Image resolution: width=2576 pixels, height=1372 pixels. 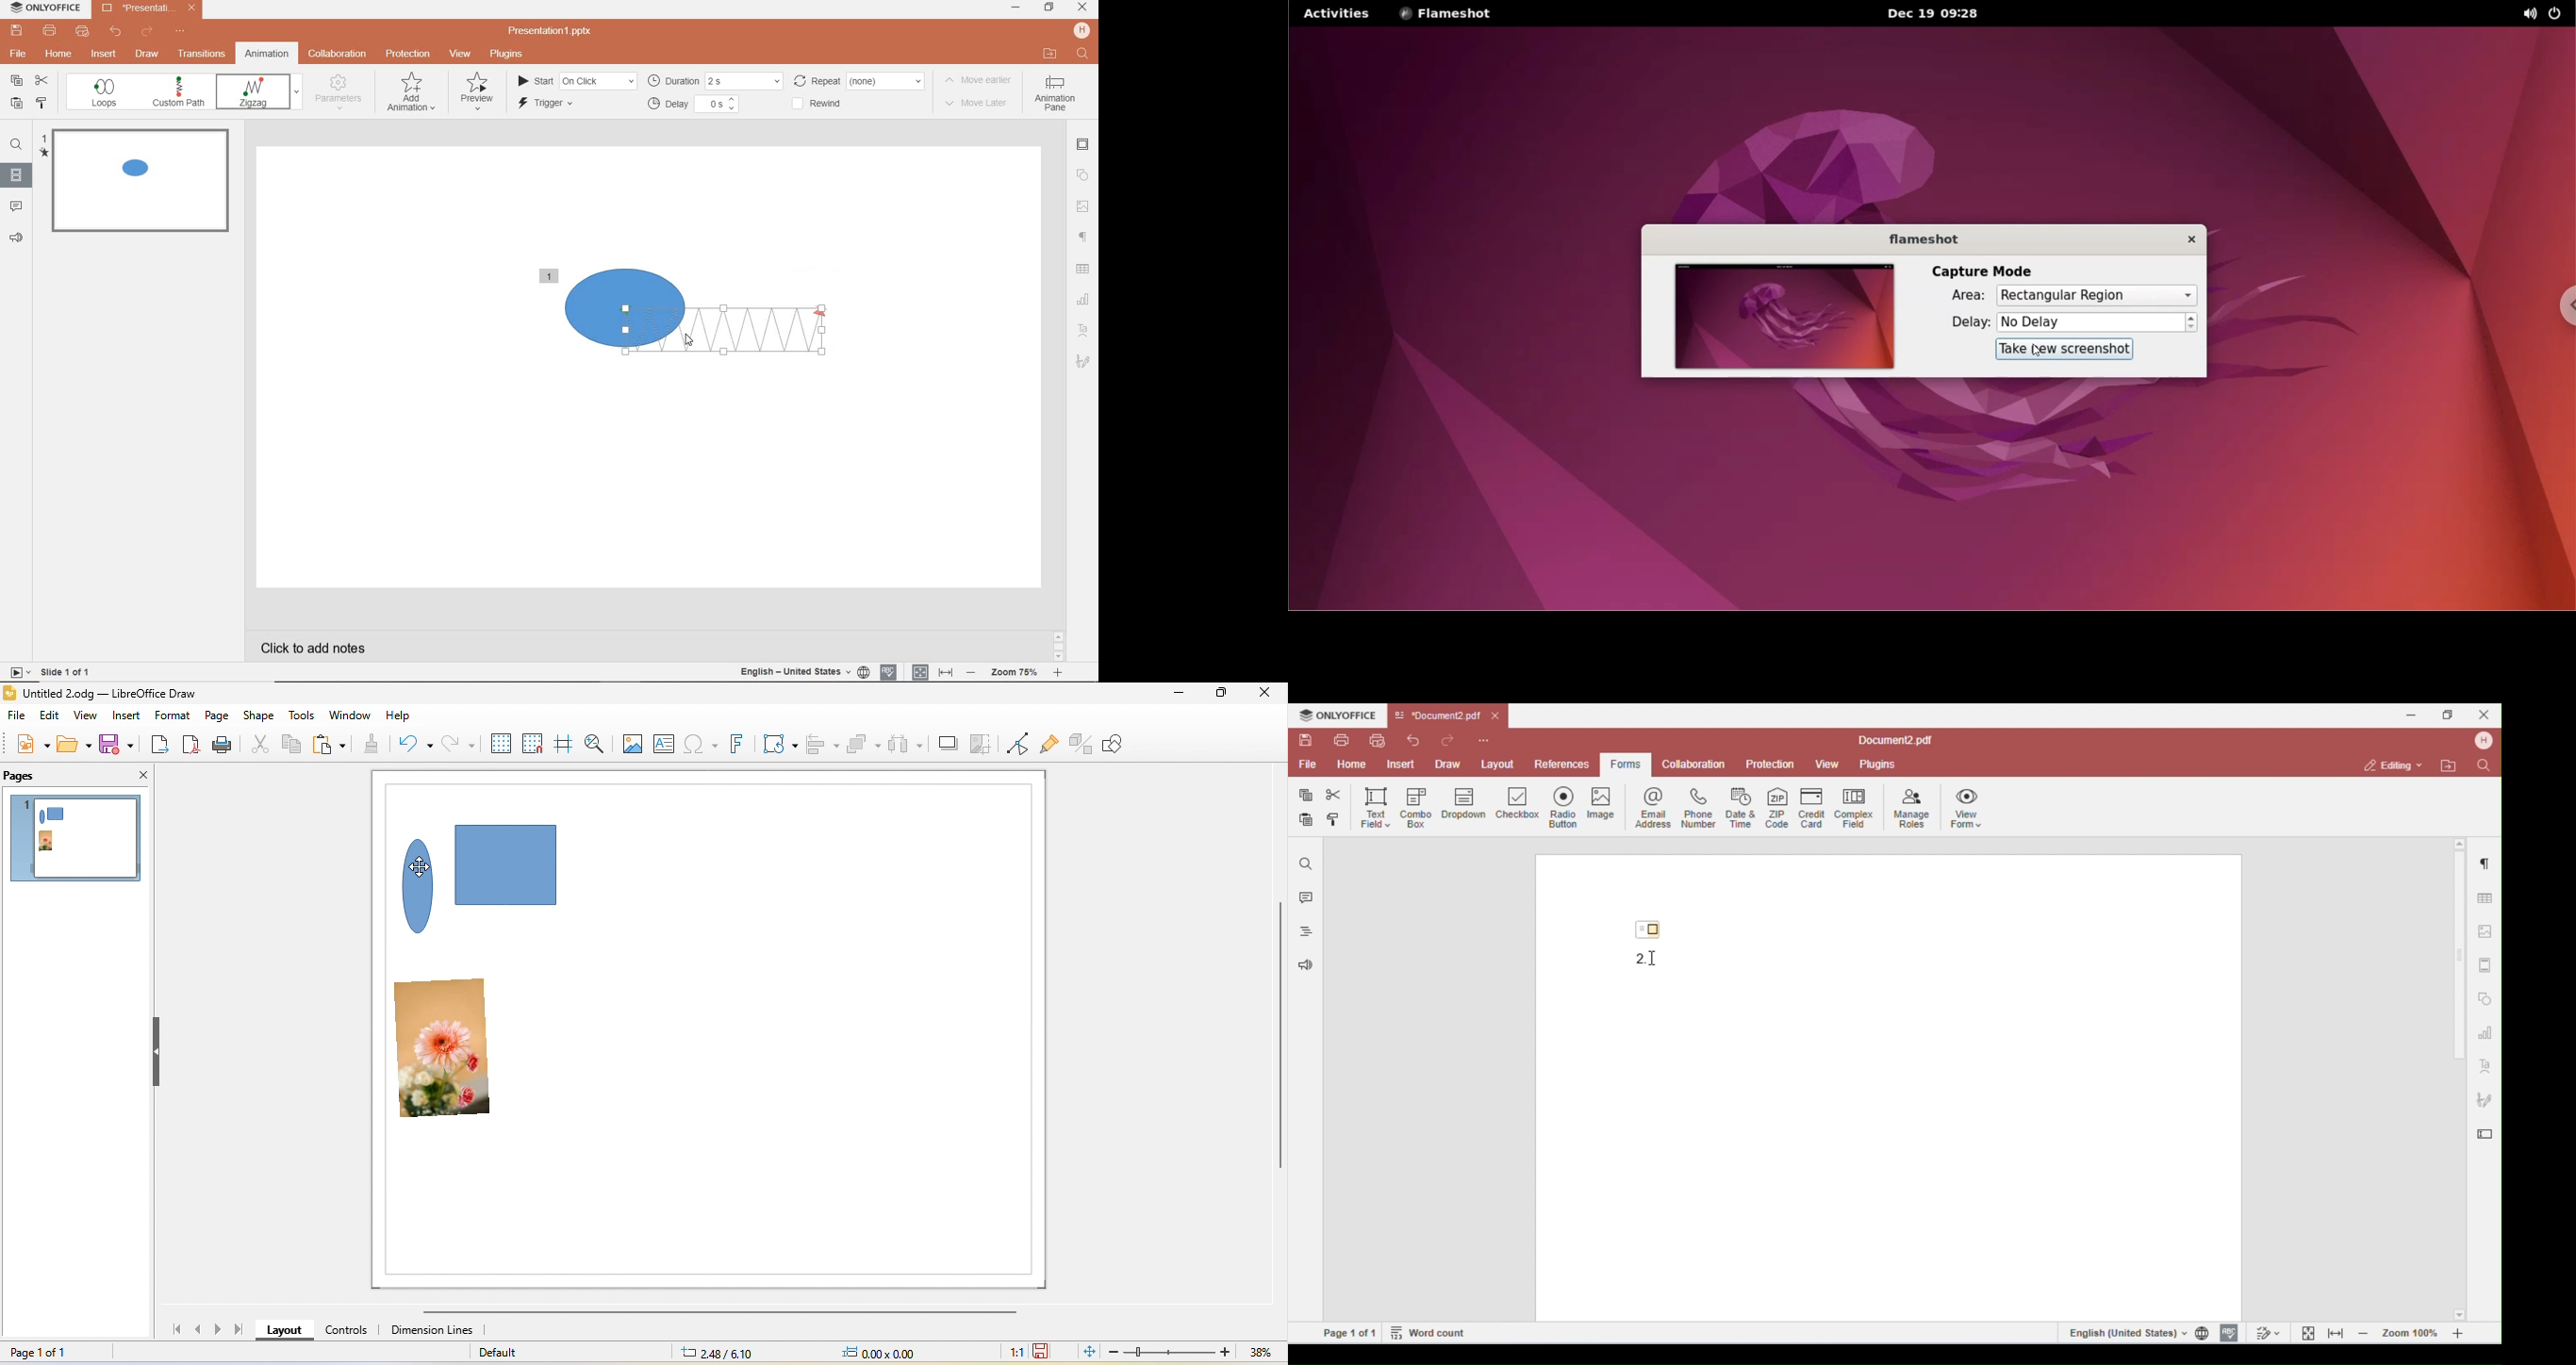 I want to click on signature, so click(x=1083, y=362).